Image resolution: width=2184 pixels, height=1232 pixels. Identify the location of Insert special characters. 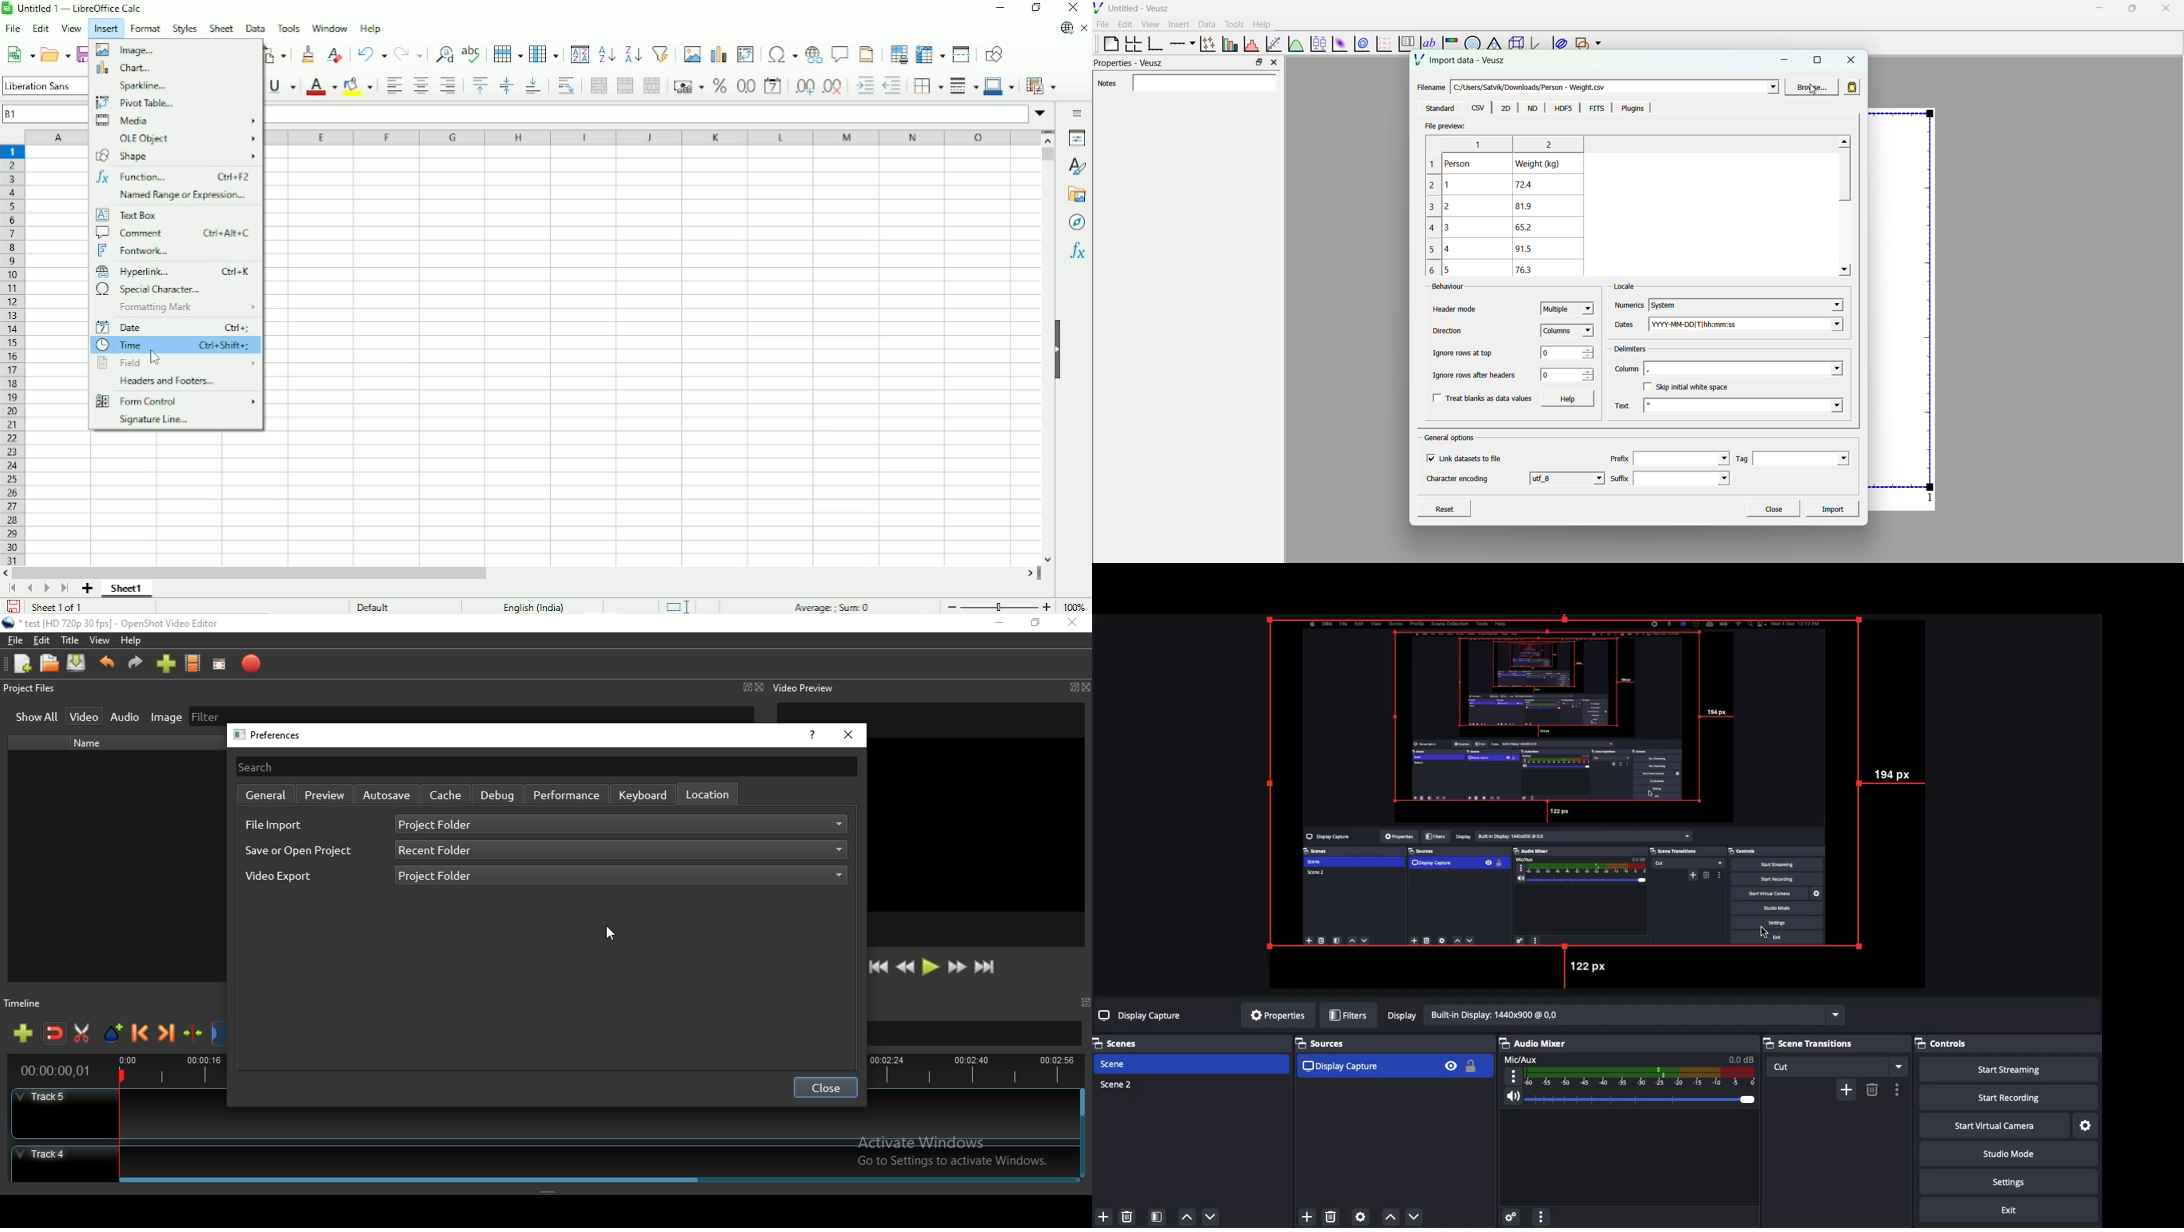
(783, 53).